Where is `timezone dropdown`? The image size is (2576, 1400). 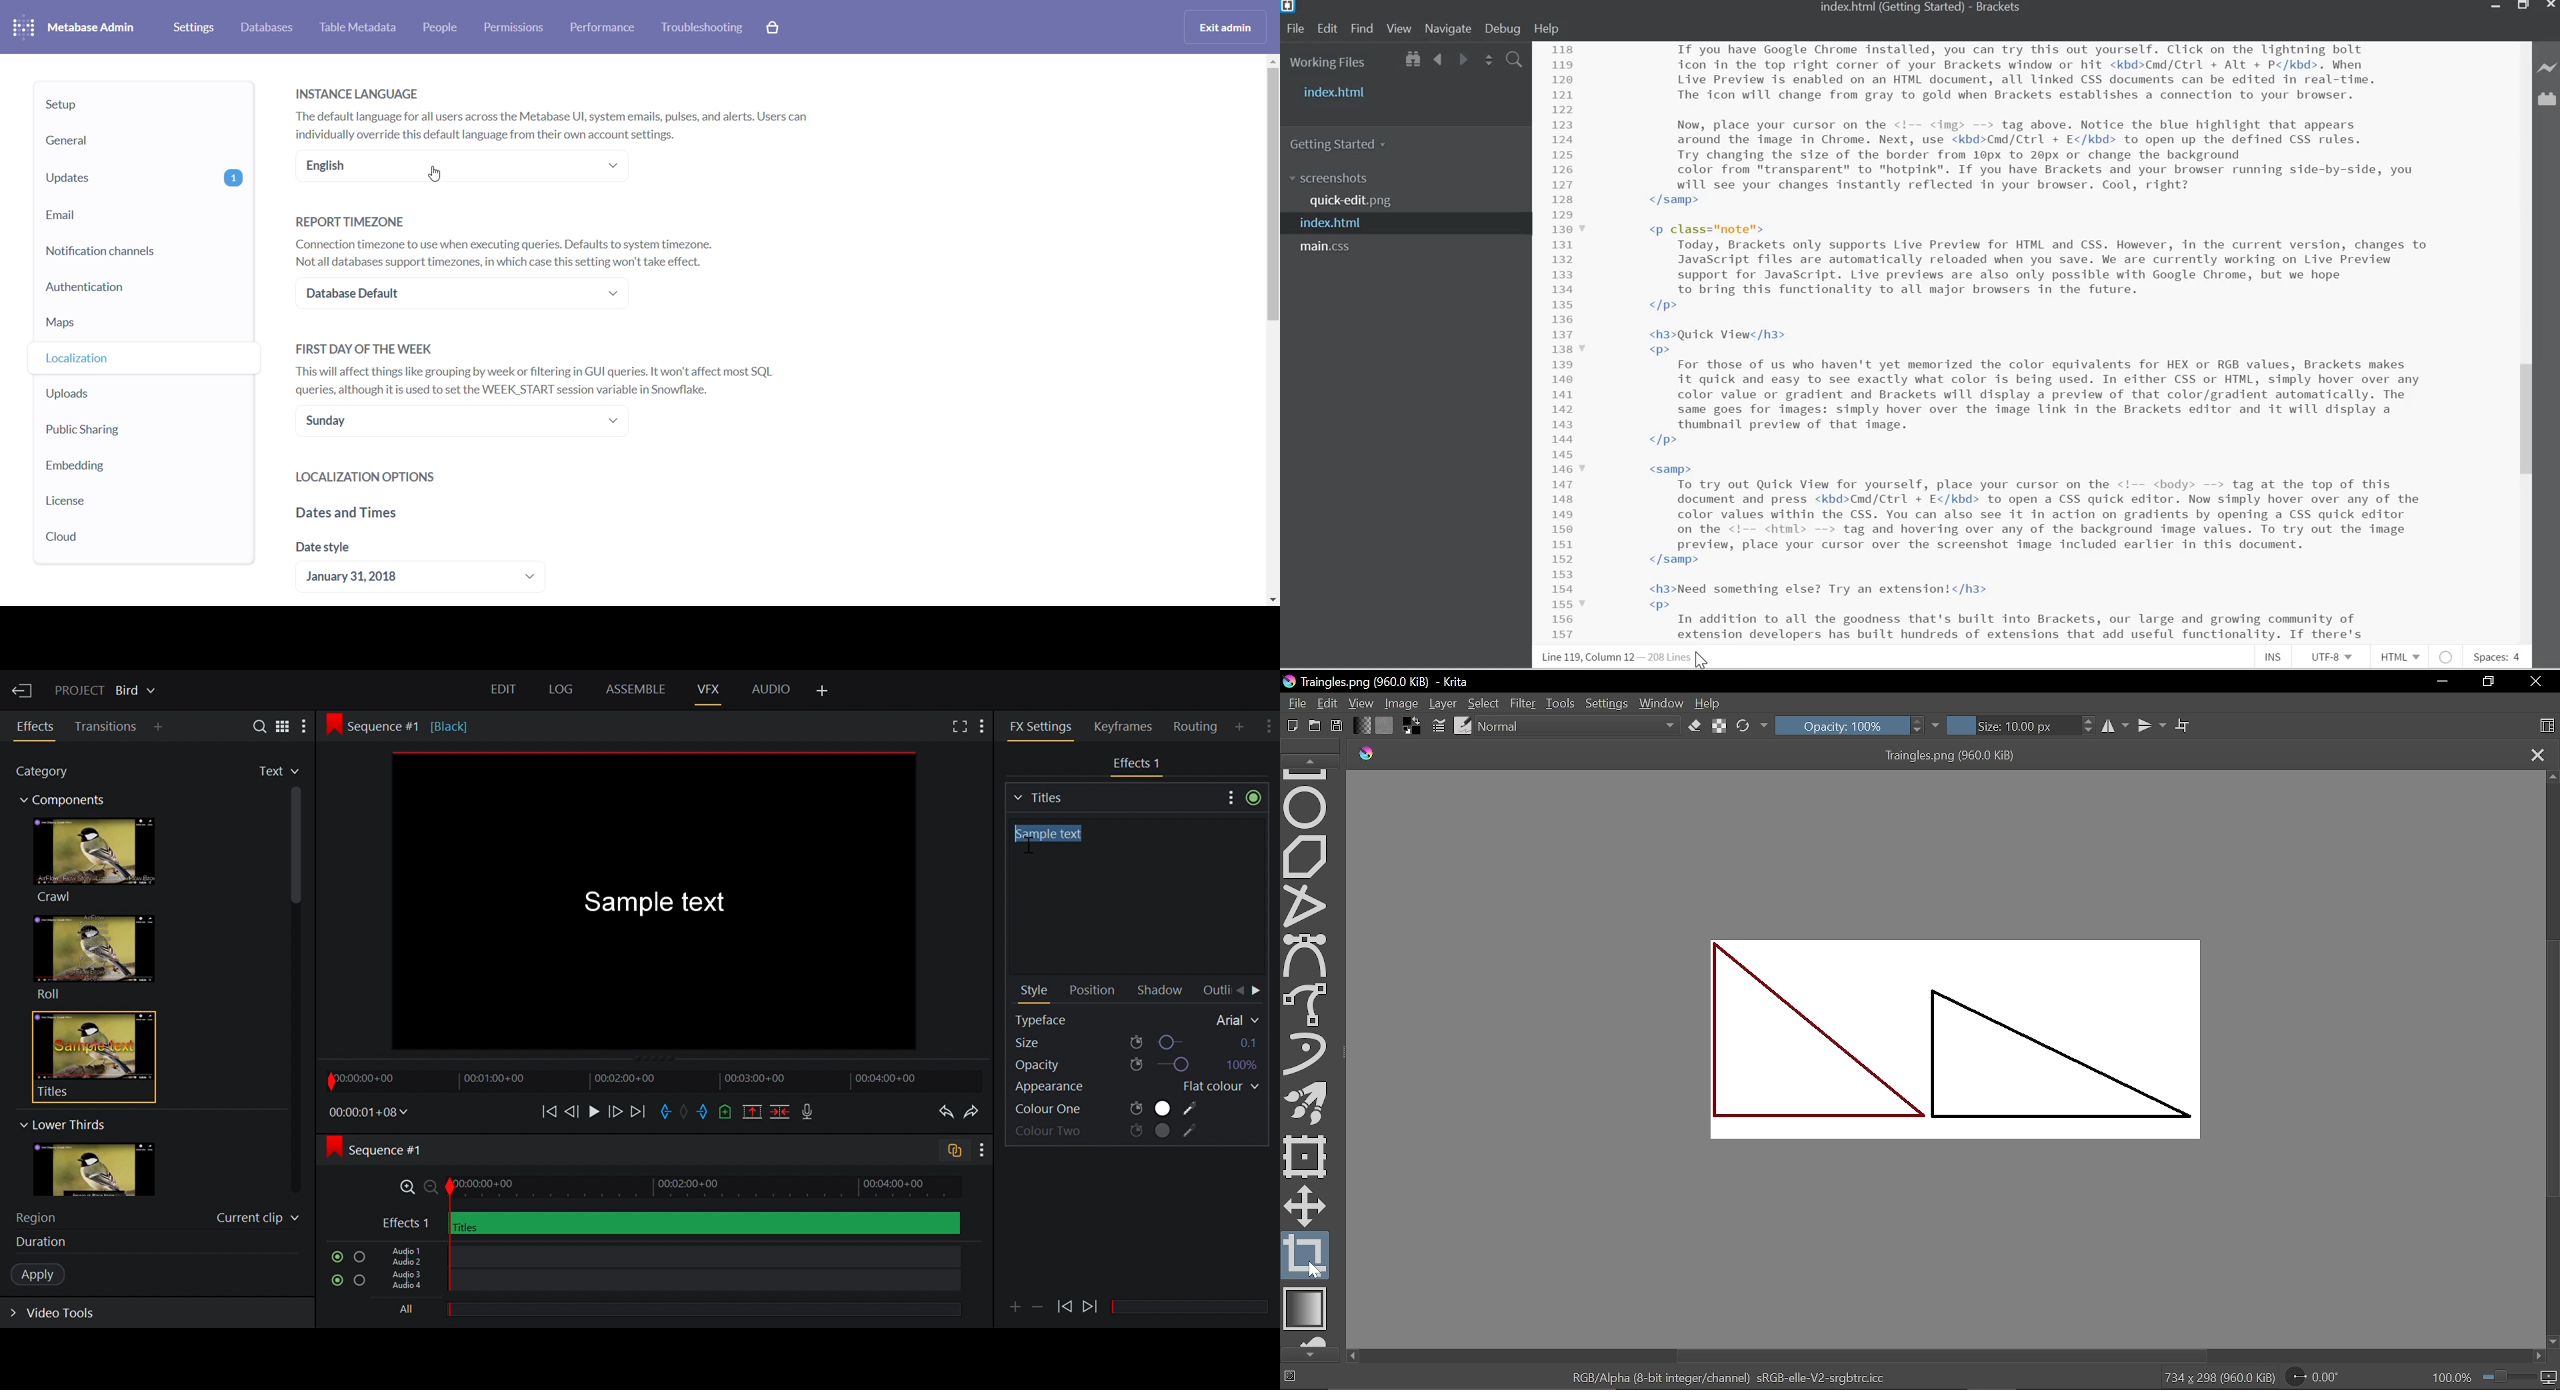
timezone dropdown is located at coordinates (462, 297).